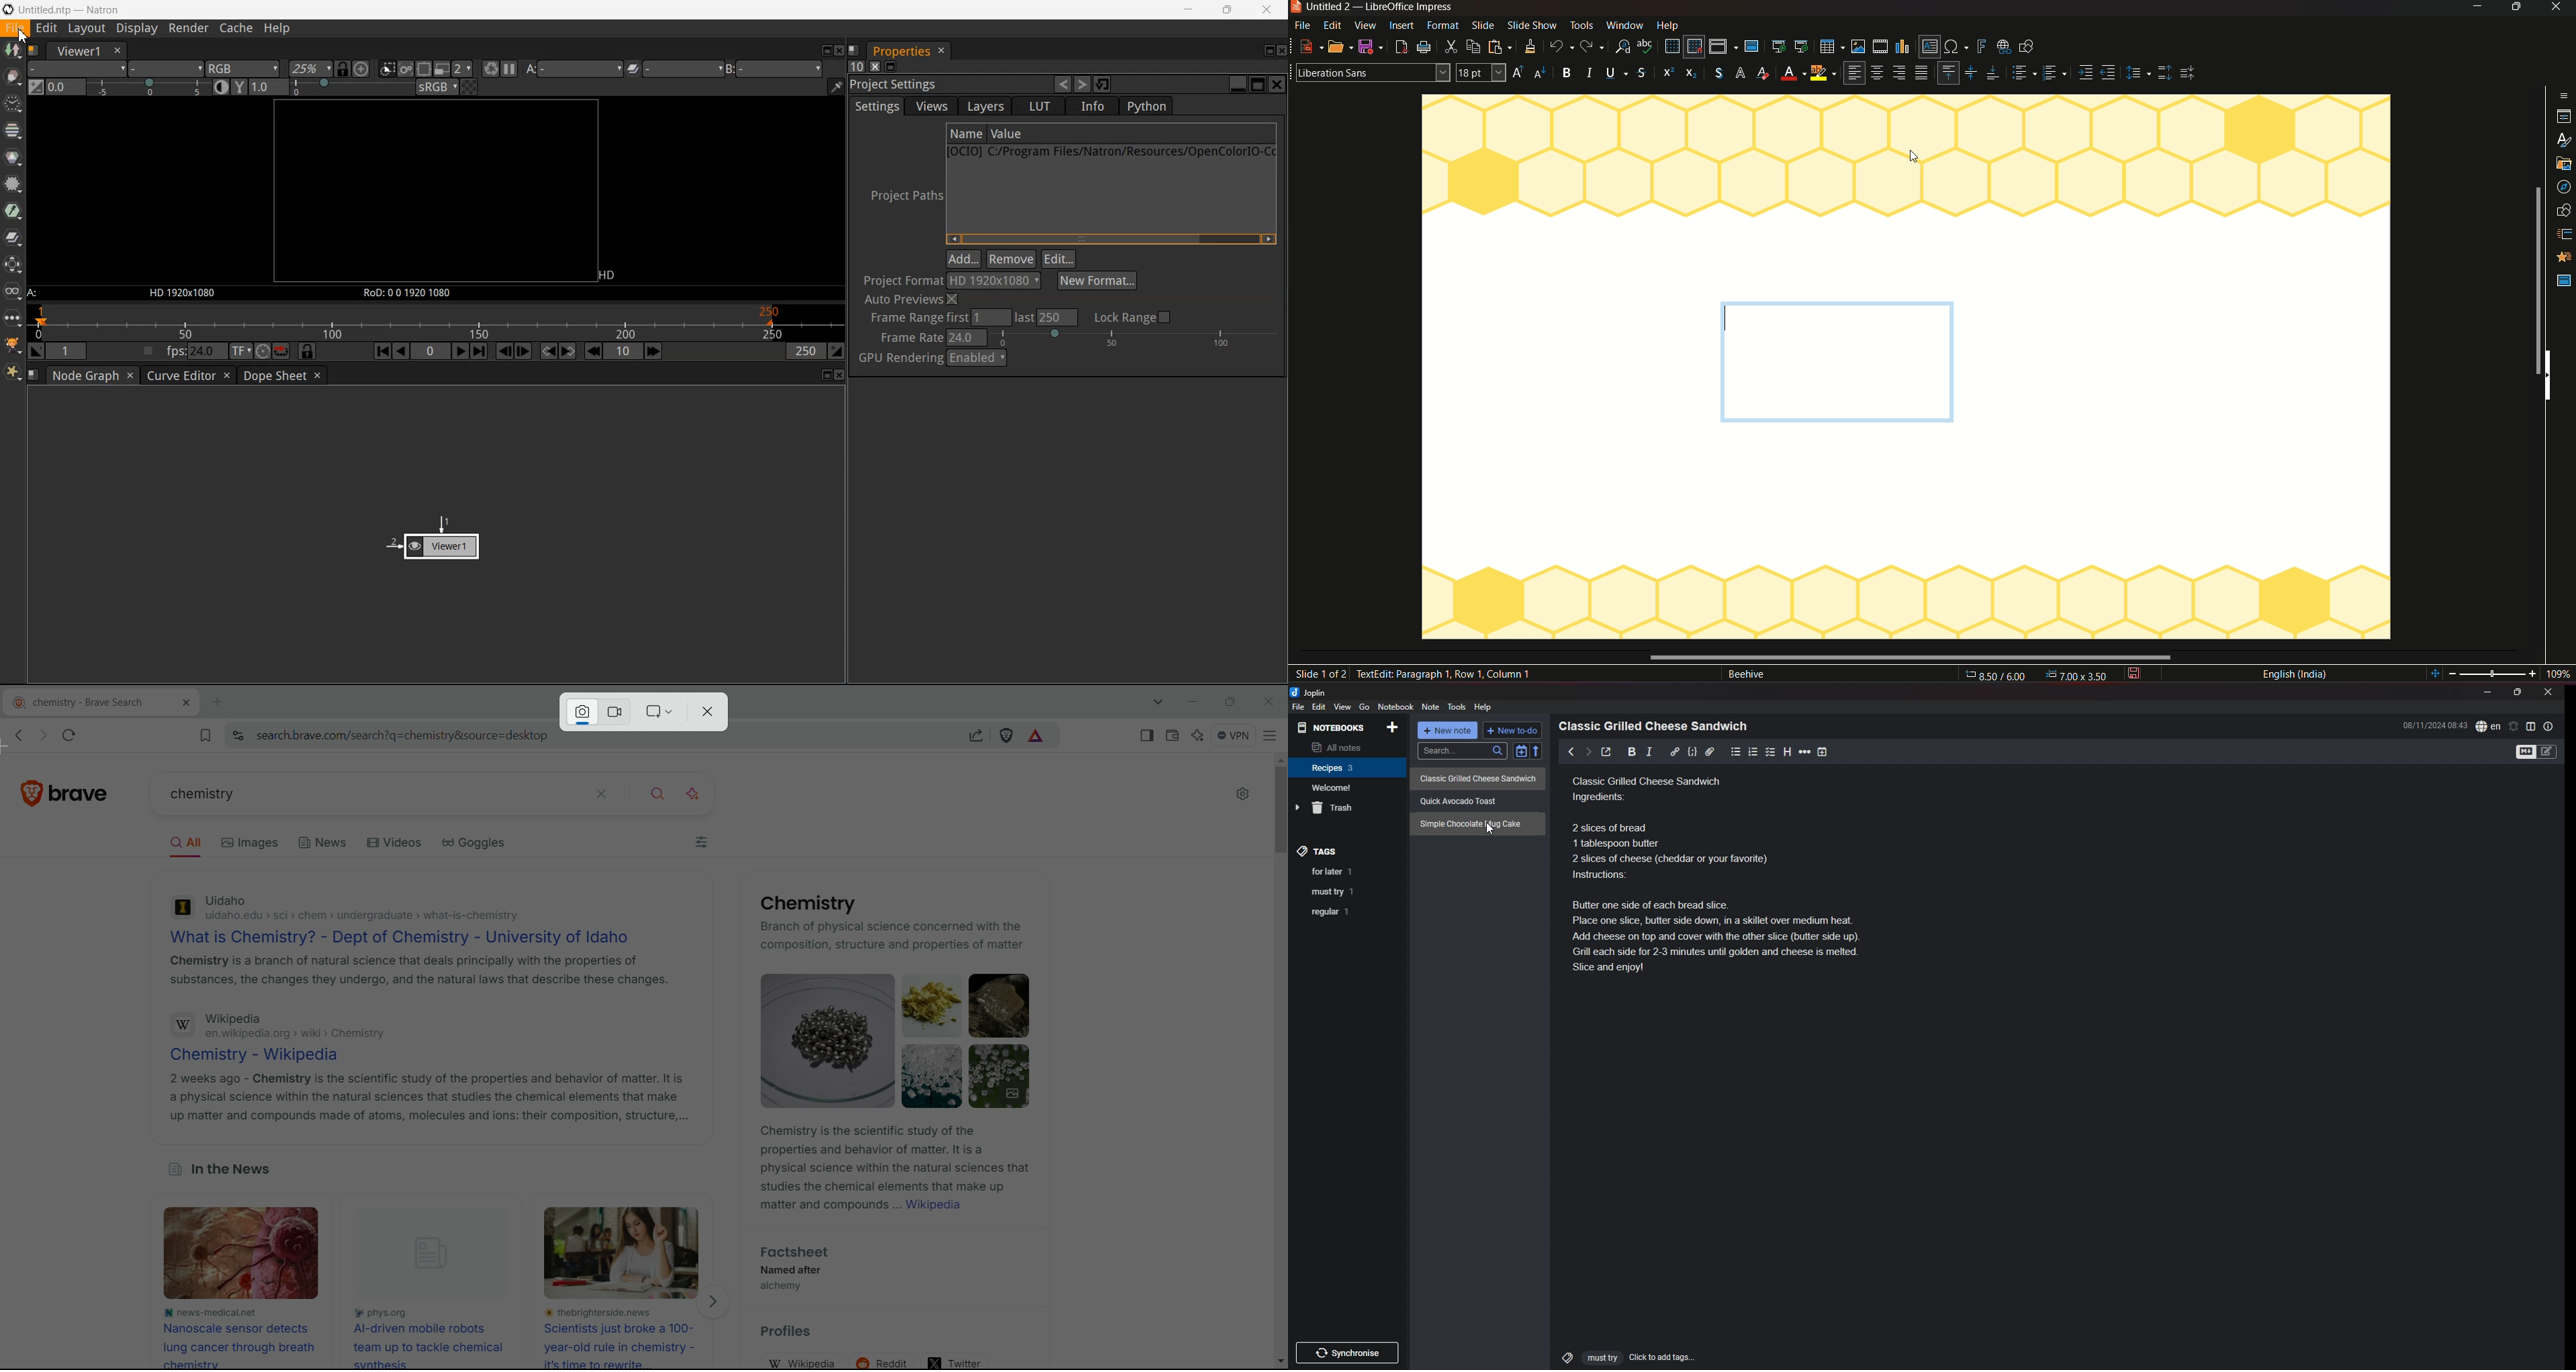 Image resolution: width=2576 pixels, height=1372 pixels. Describe the element at coordinates (1736, 752) in the screenshot. I see `bullet list` at that location.